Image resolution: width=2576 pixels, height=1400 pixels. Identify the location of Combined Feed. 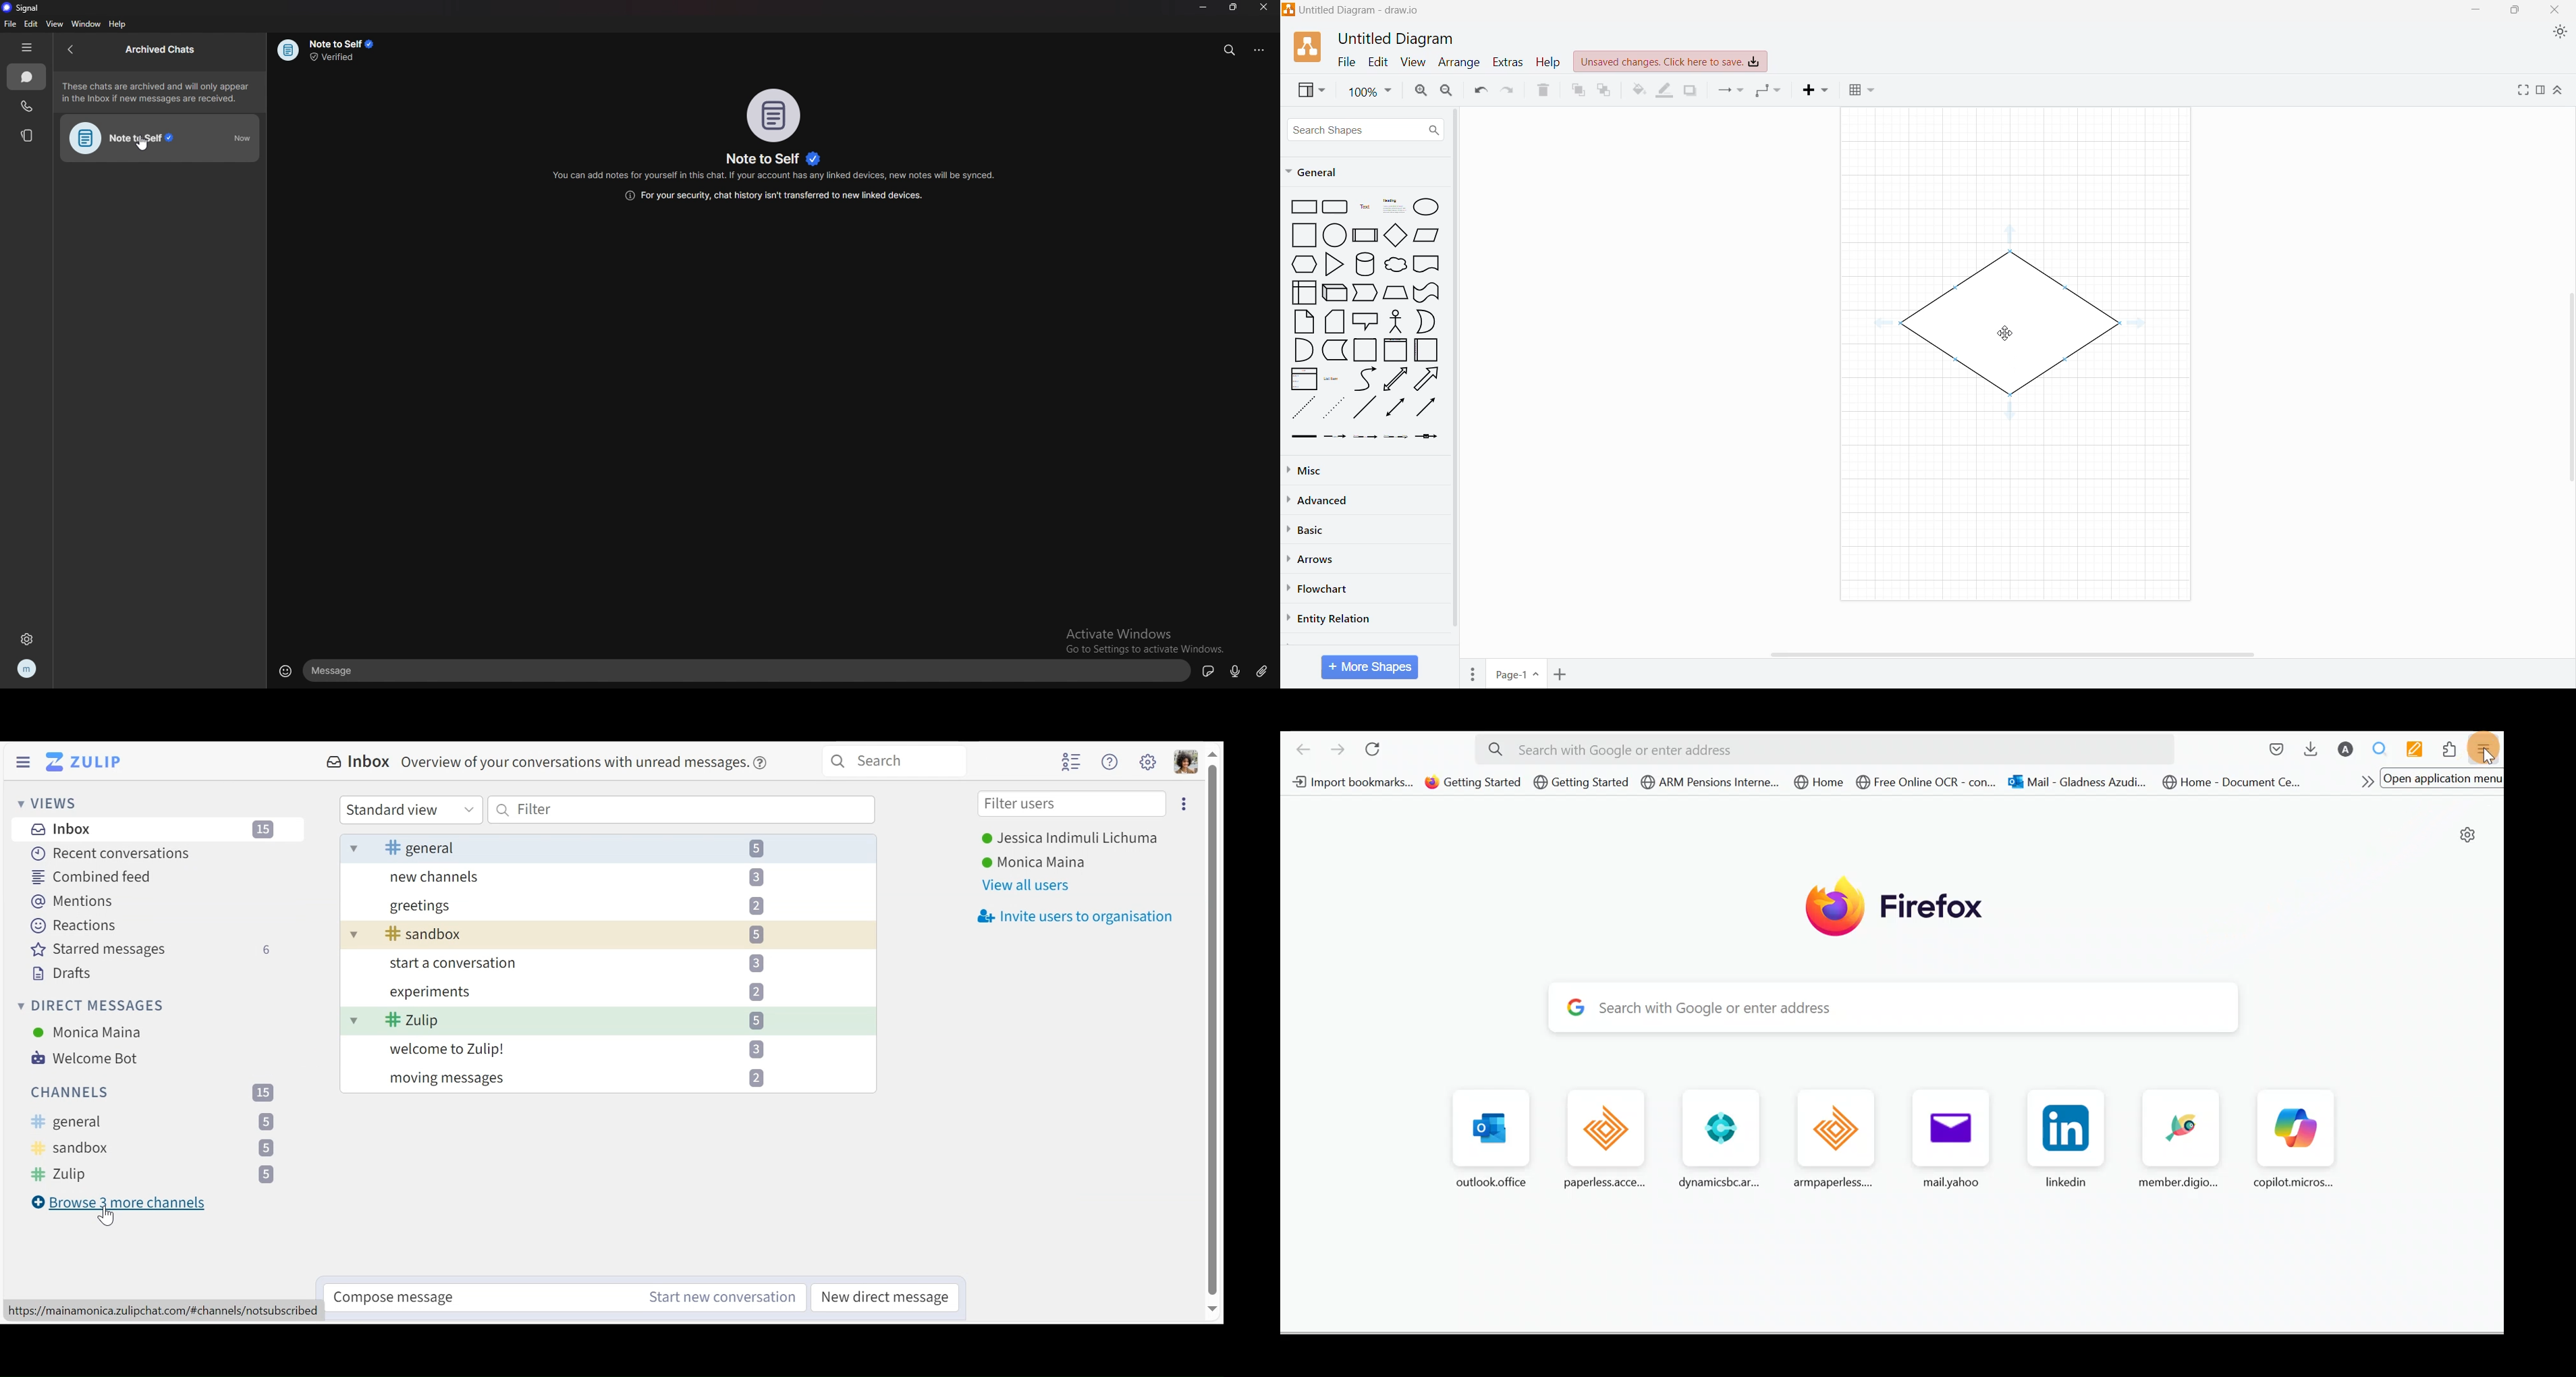
(90, 877).